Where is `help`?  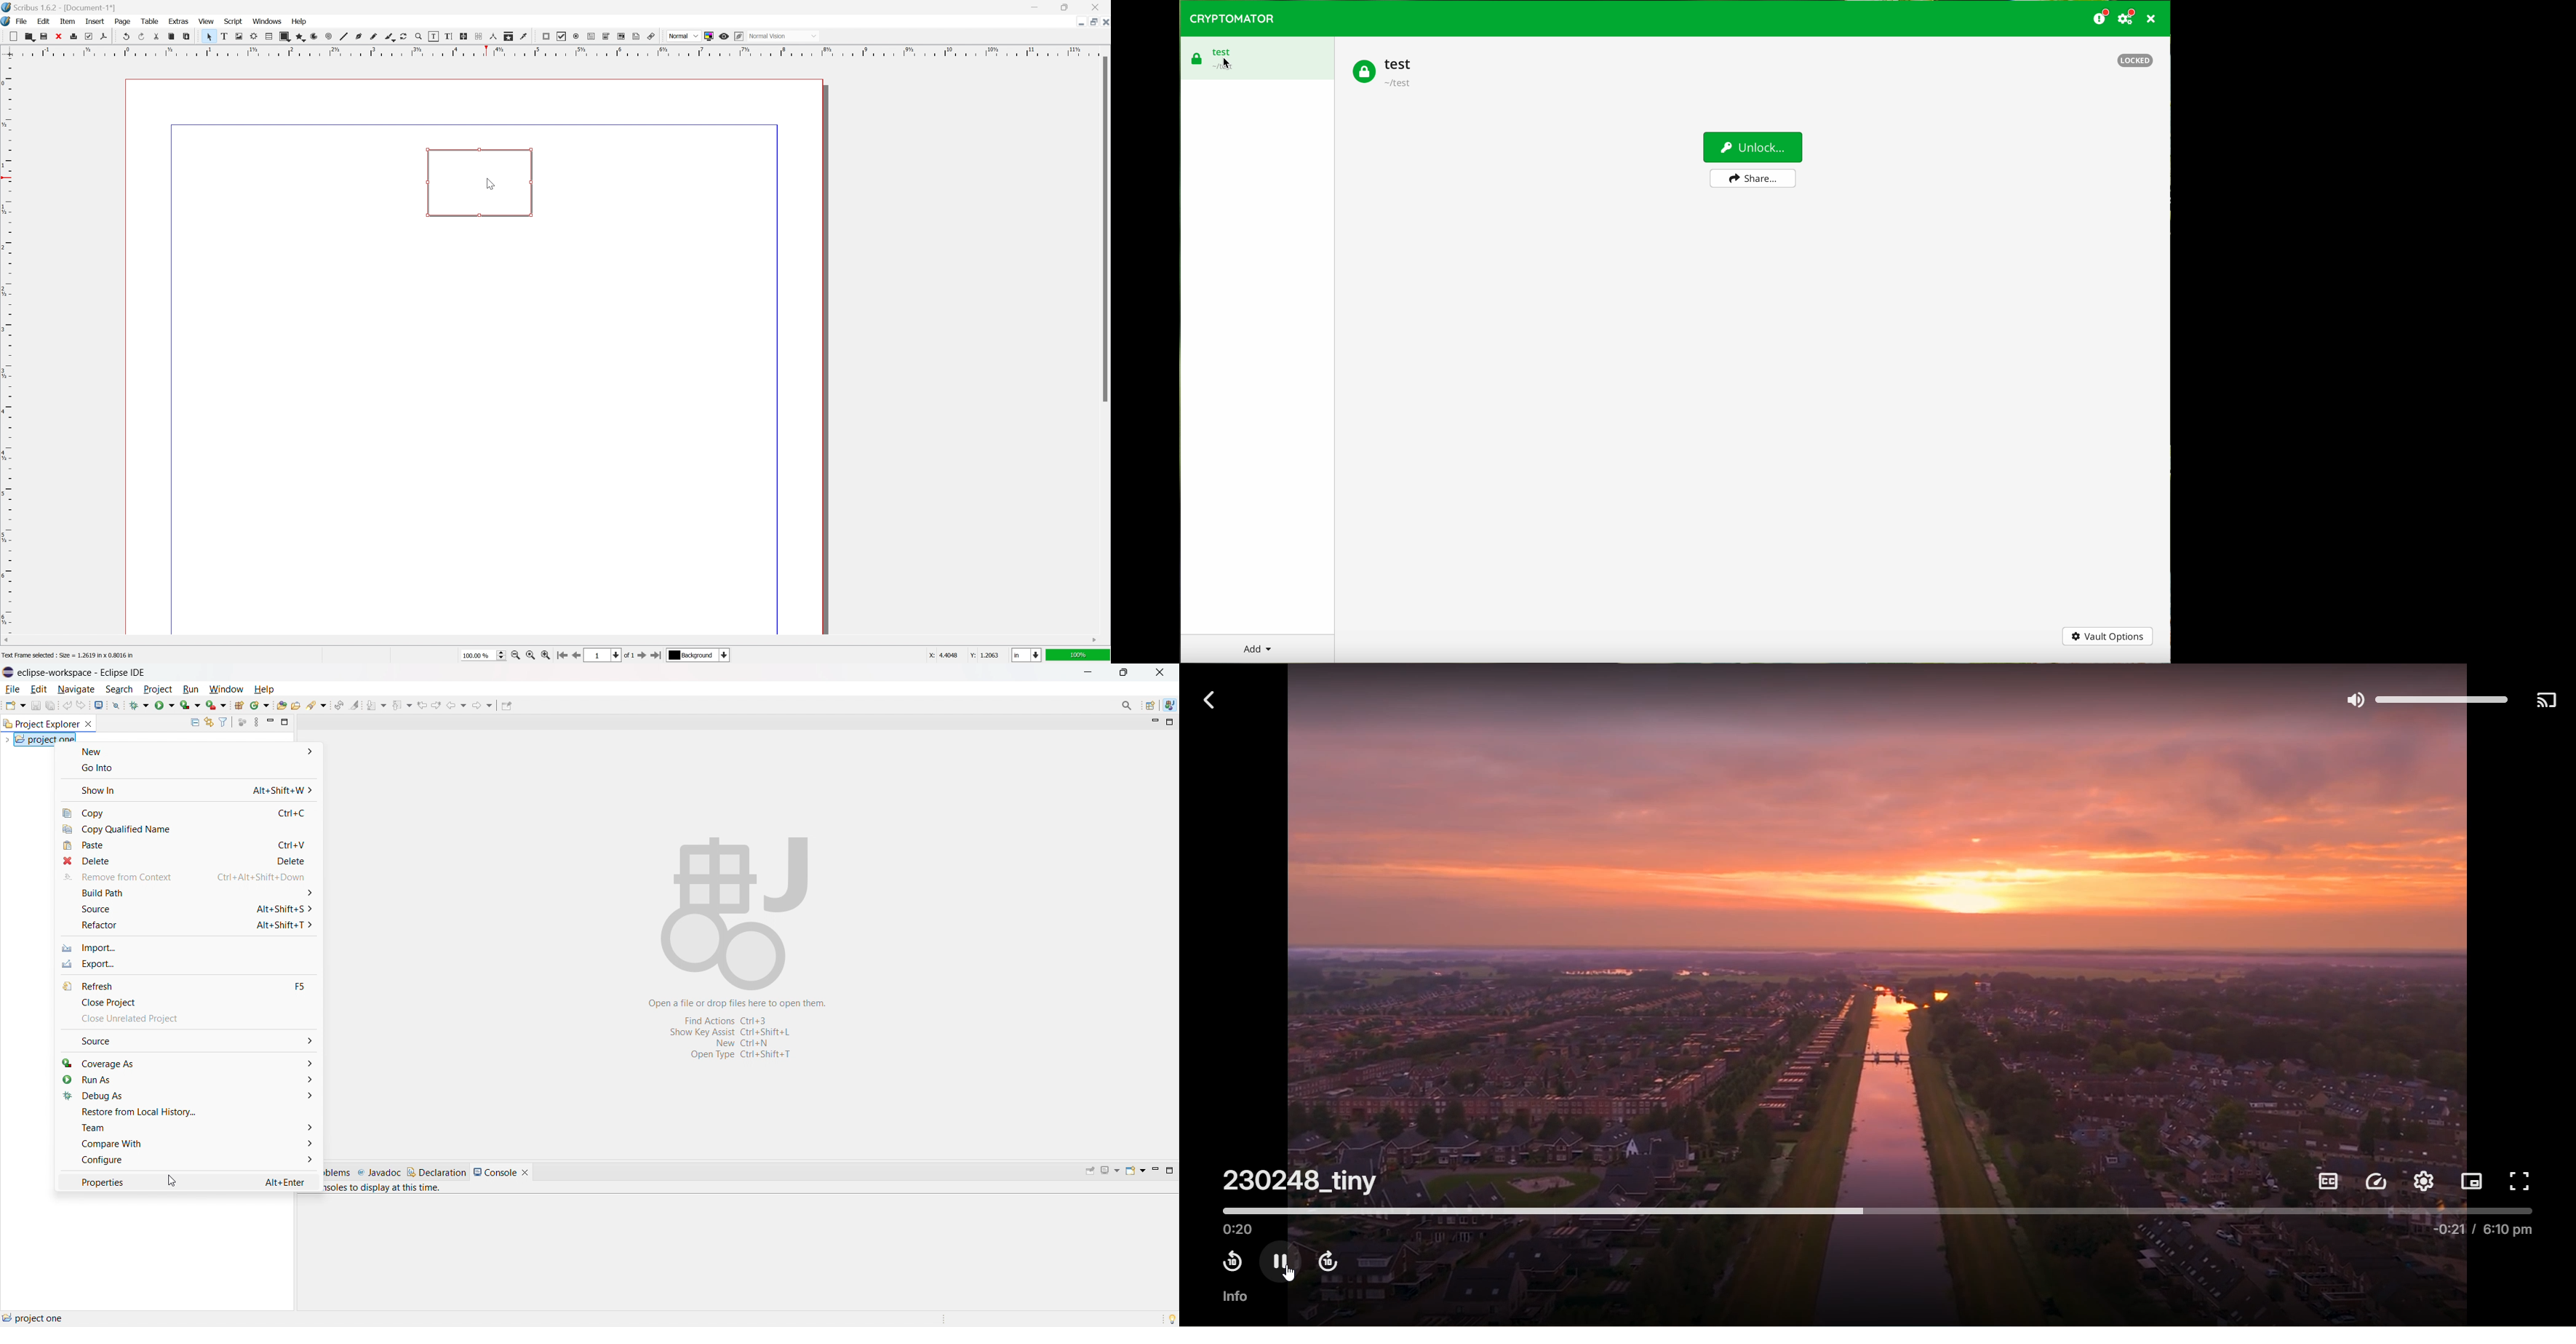 help is located at coordinates (299, 21).